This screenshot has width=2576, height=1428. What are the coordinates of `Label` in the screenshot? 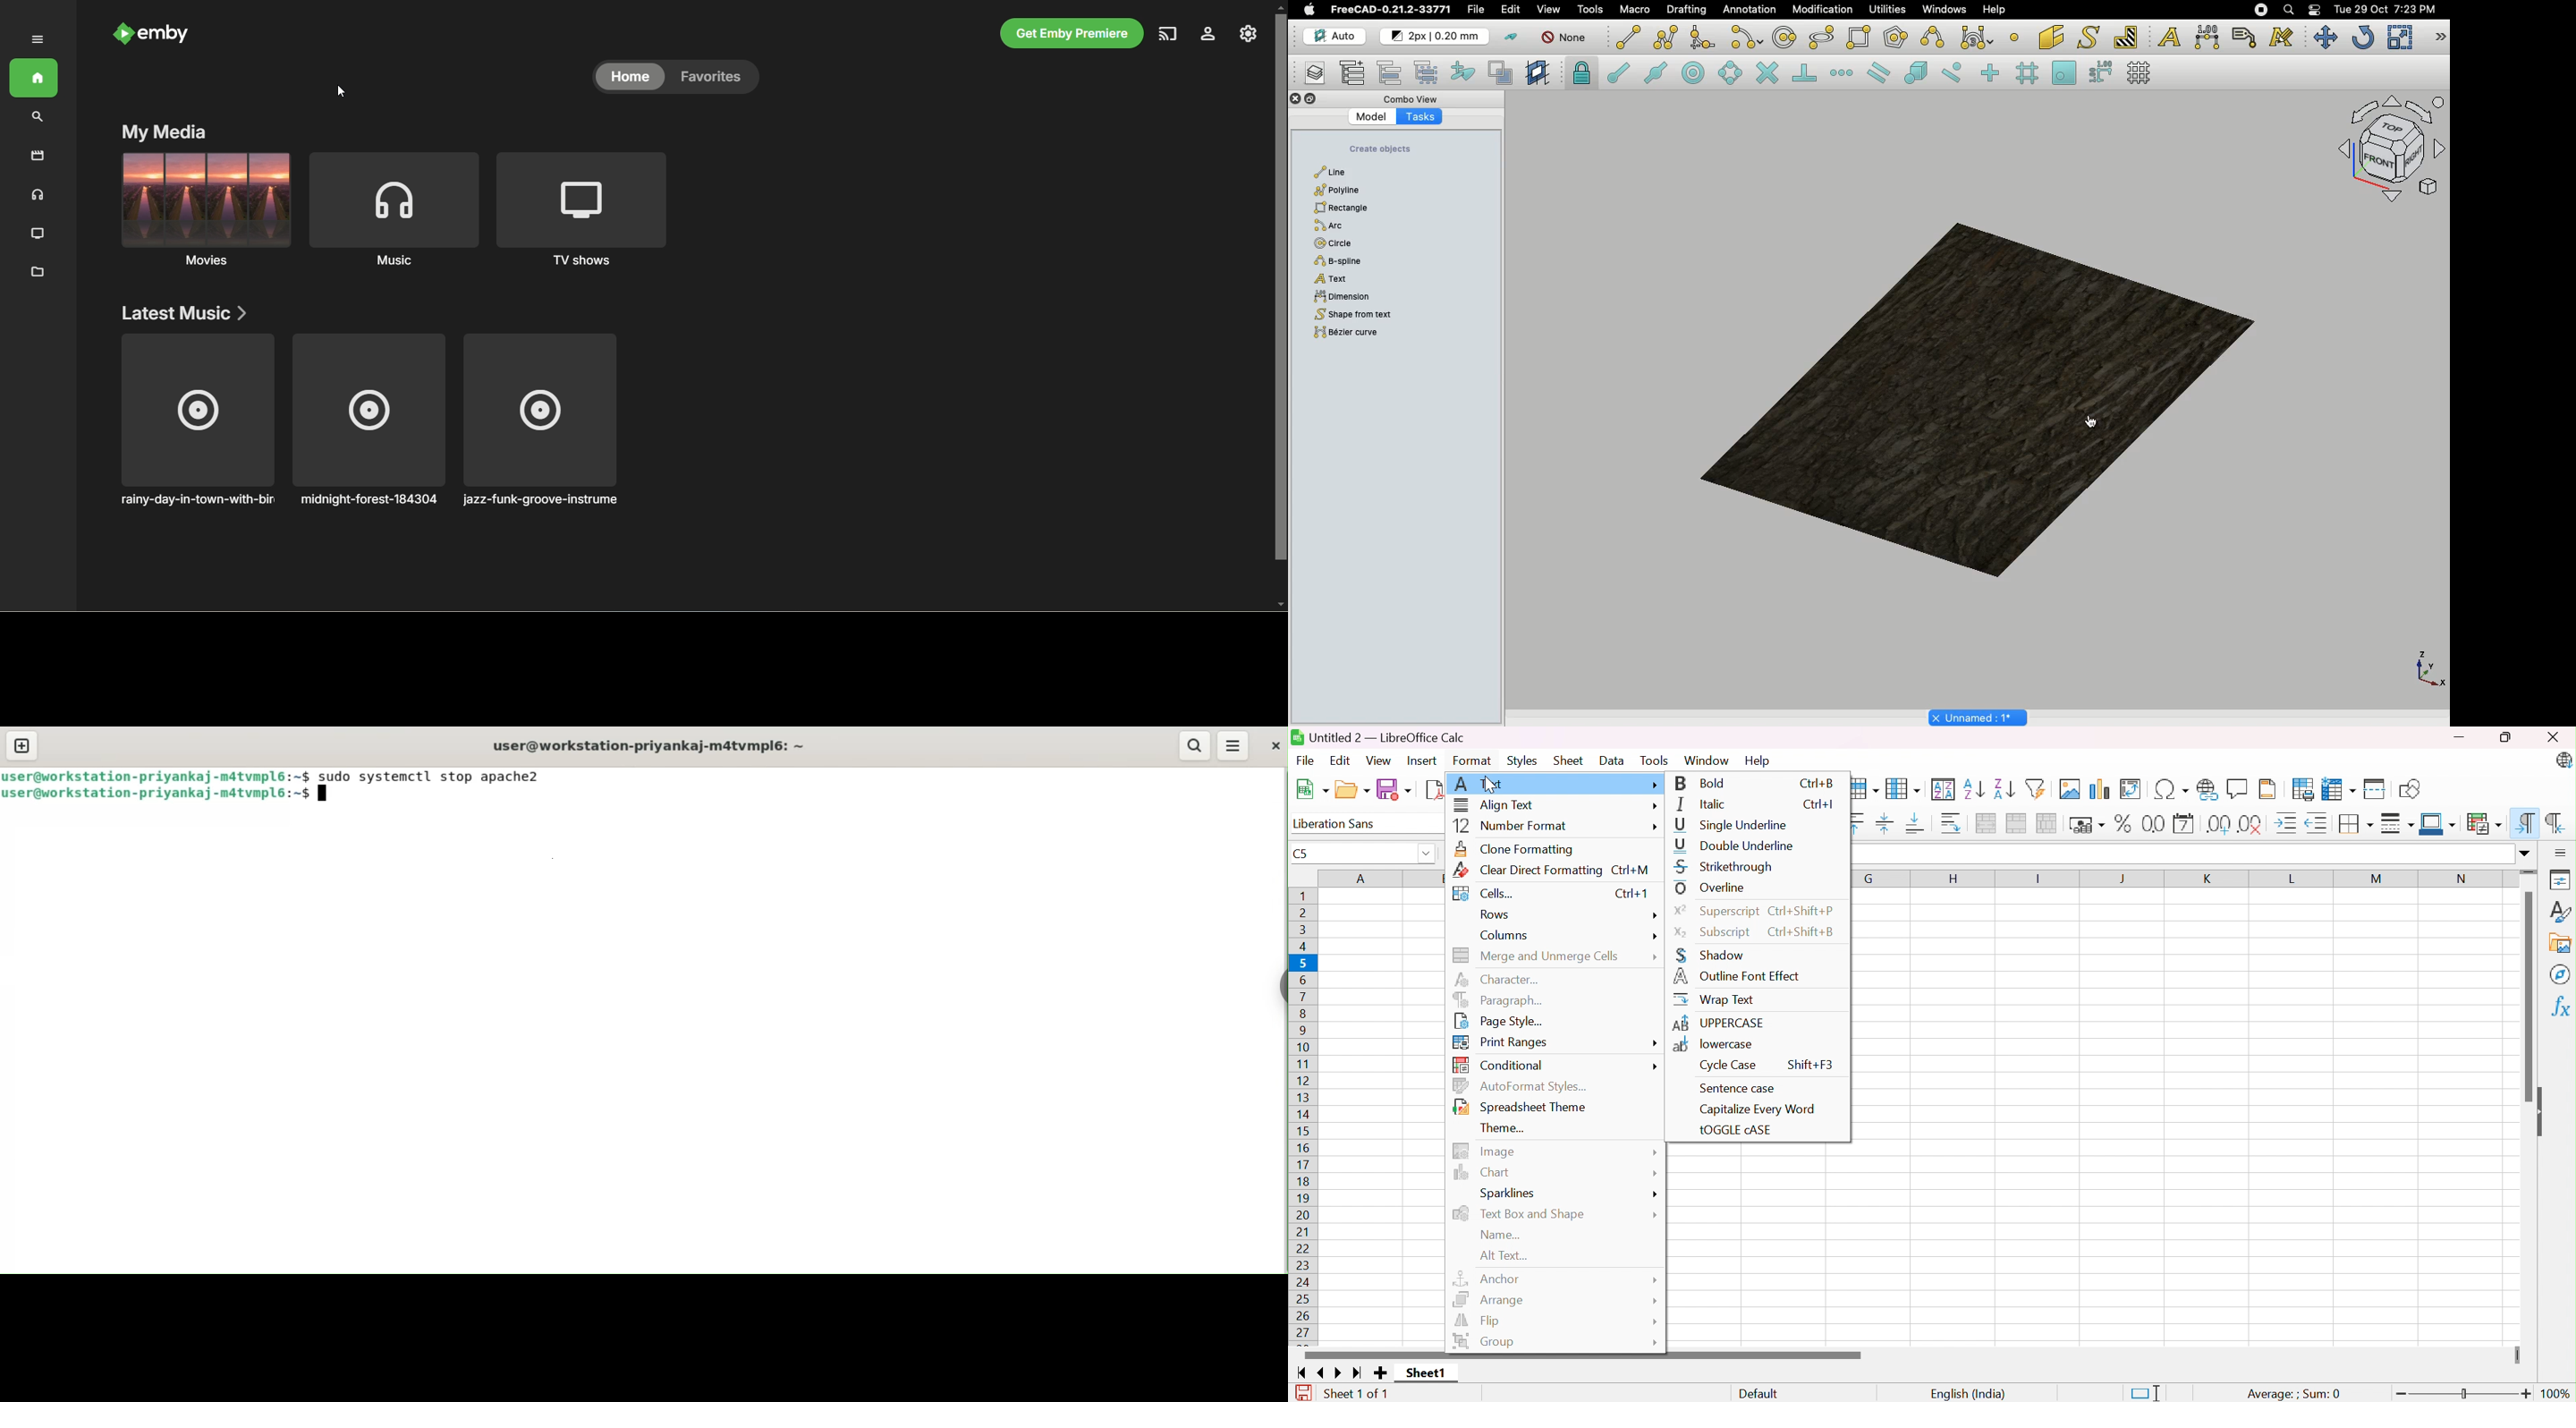 It's located at (2245, 36).